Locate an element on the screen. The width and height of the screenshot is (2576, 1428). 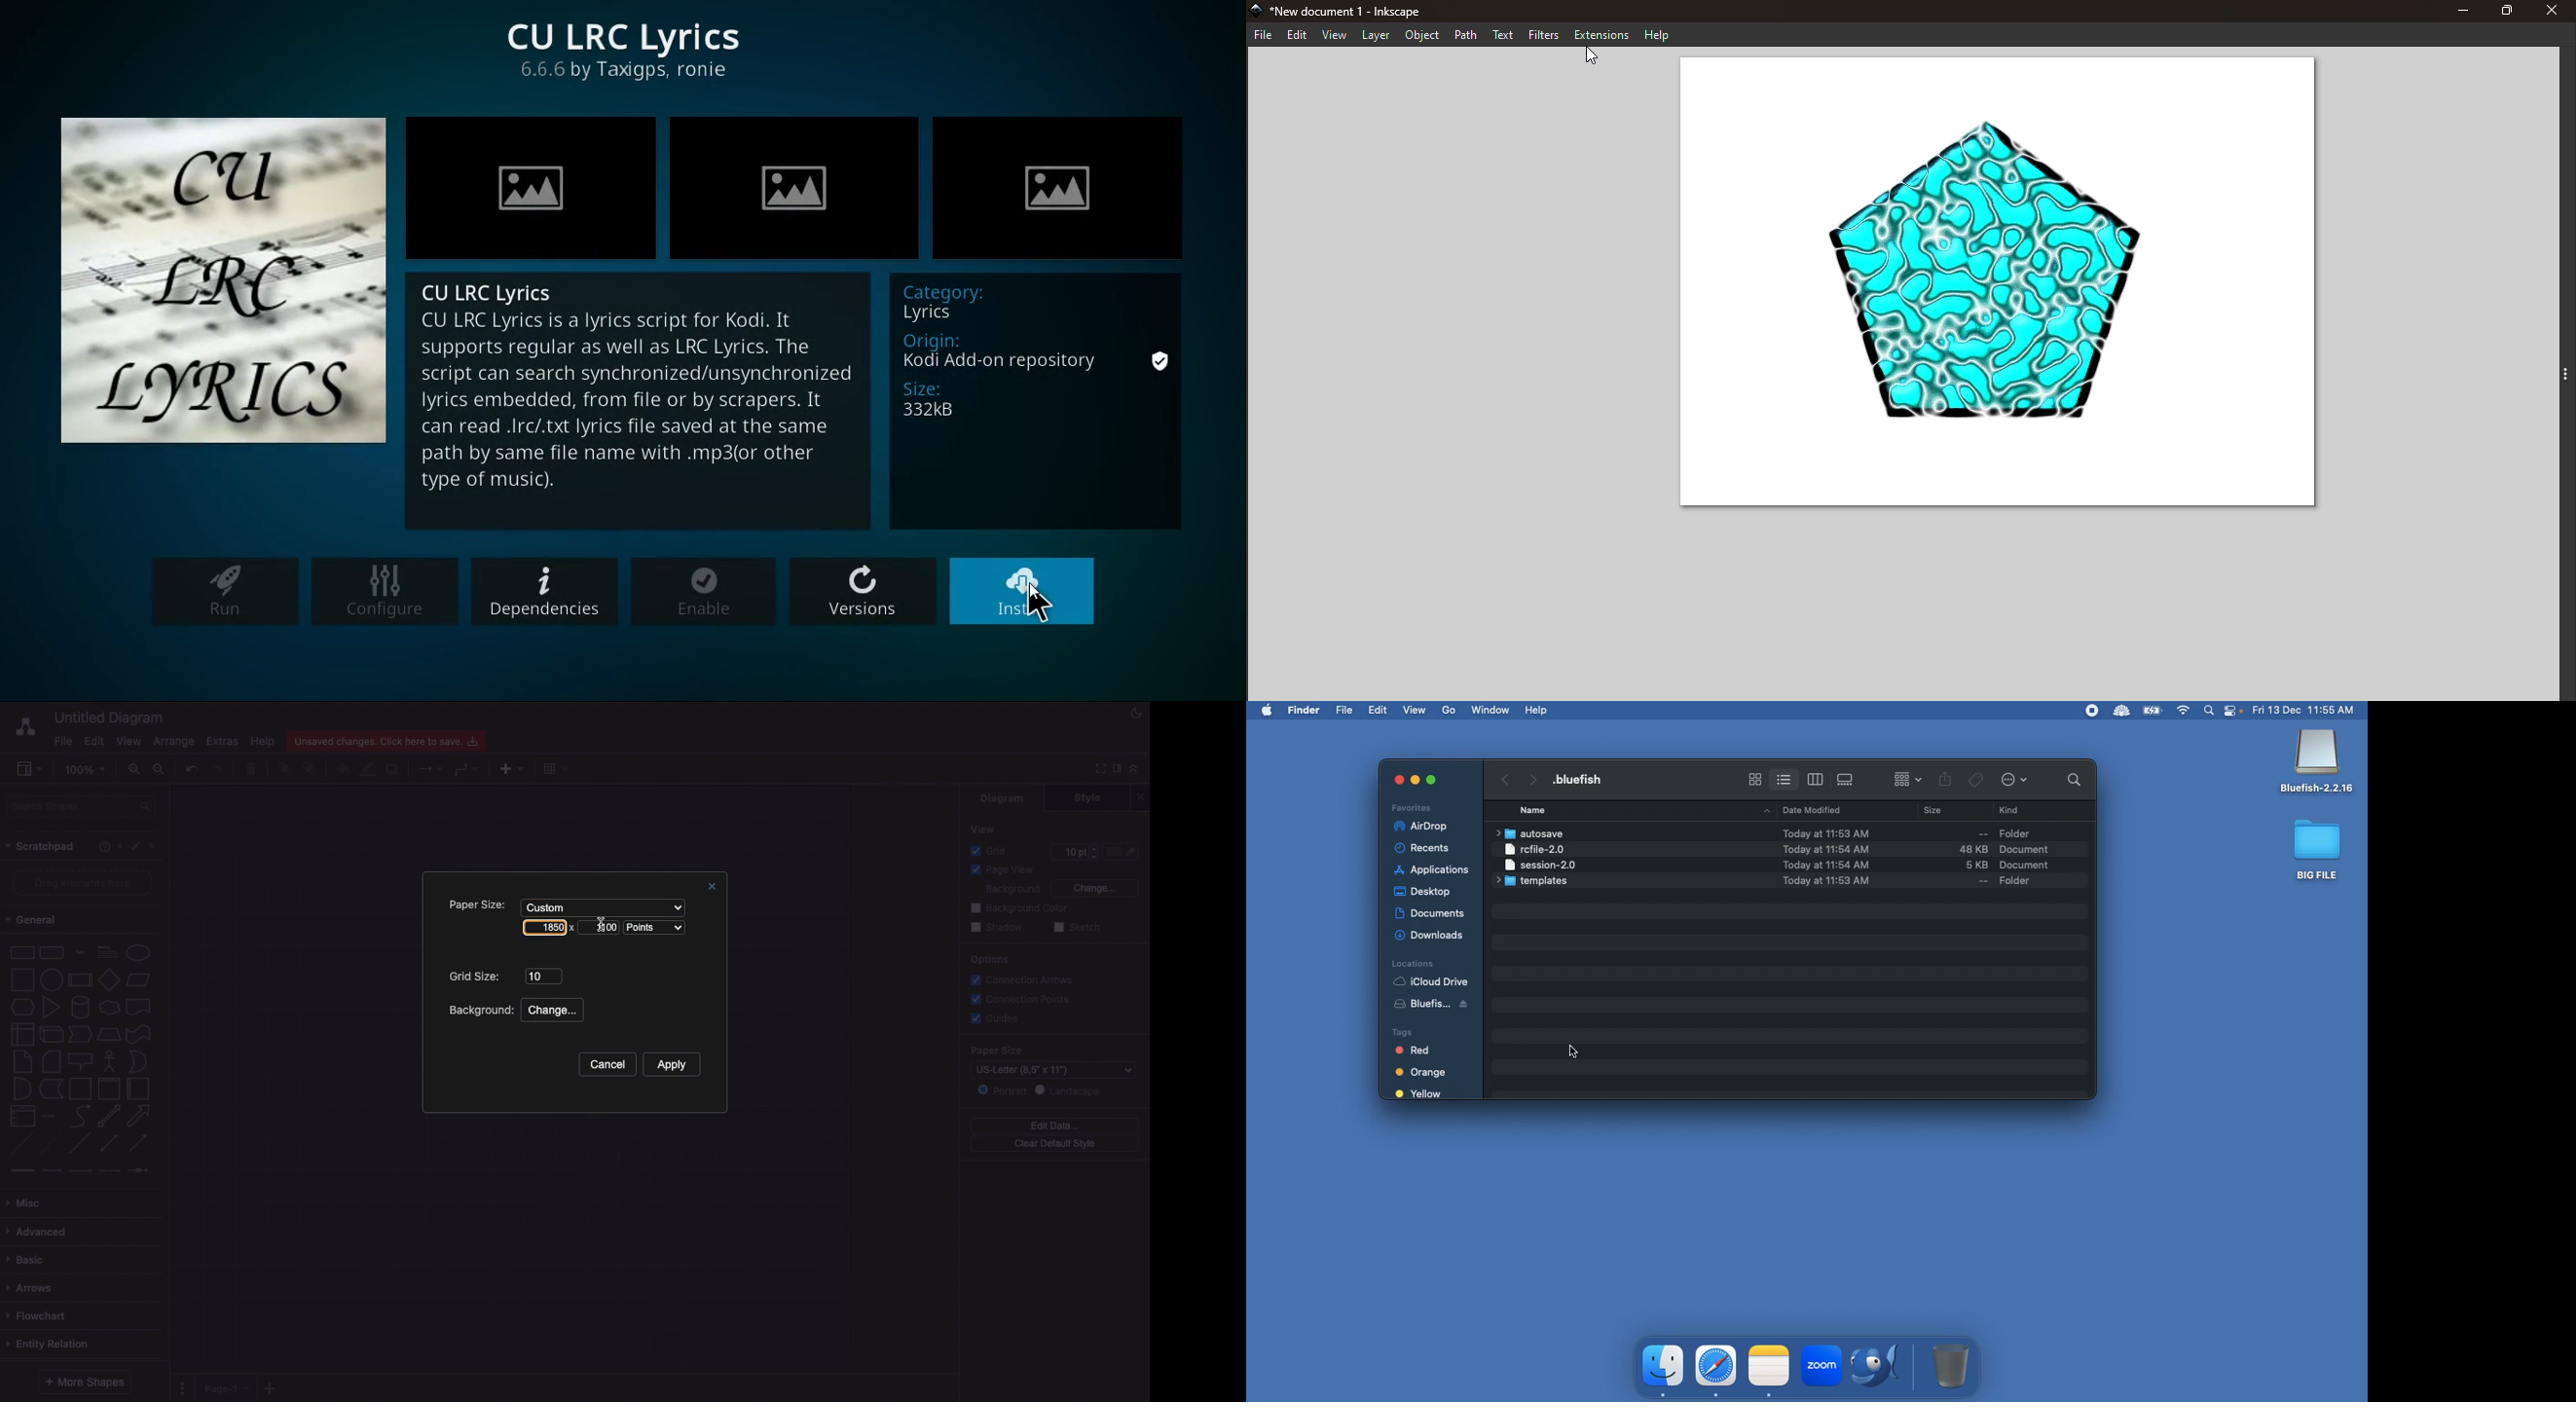
Name is located at coordinates (1534, 810).